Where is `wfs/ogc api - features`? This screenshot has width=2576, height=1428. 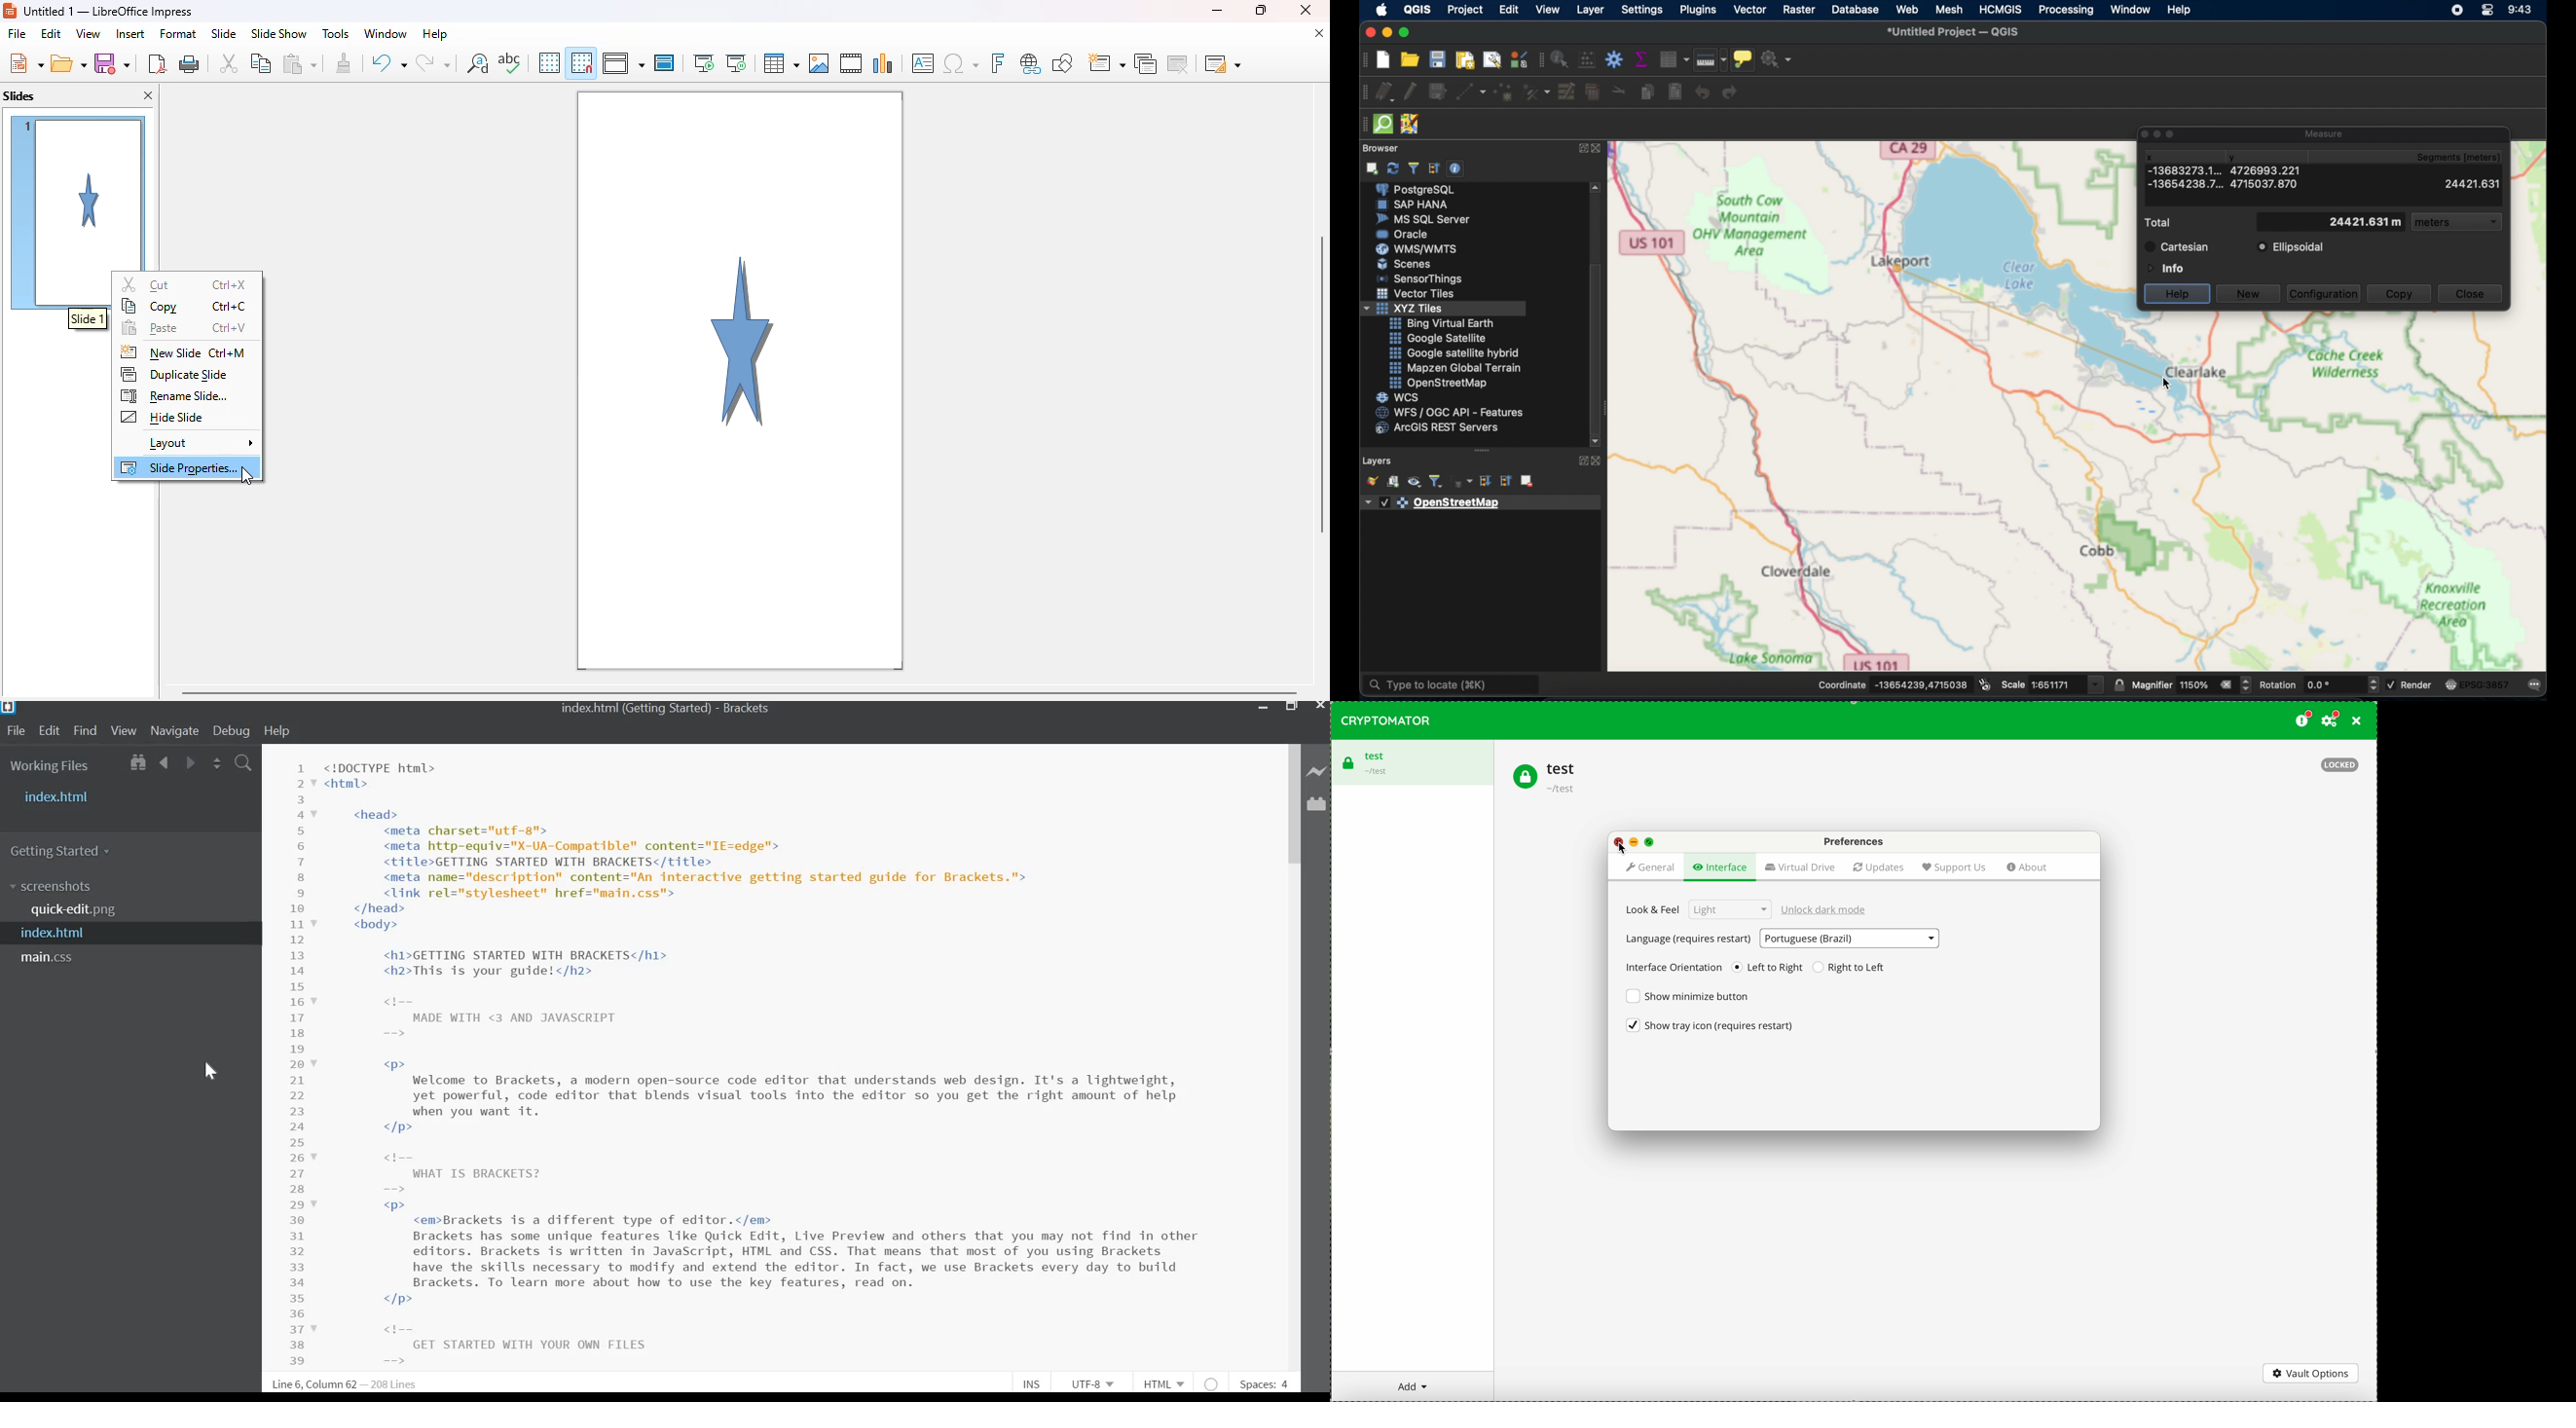 wfs/ogc api - features is located at coordinates (1449, 412).